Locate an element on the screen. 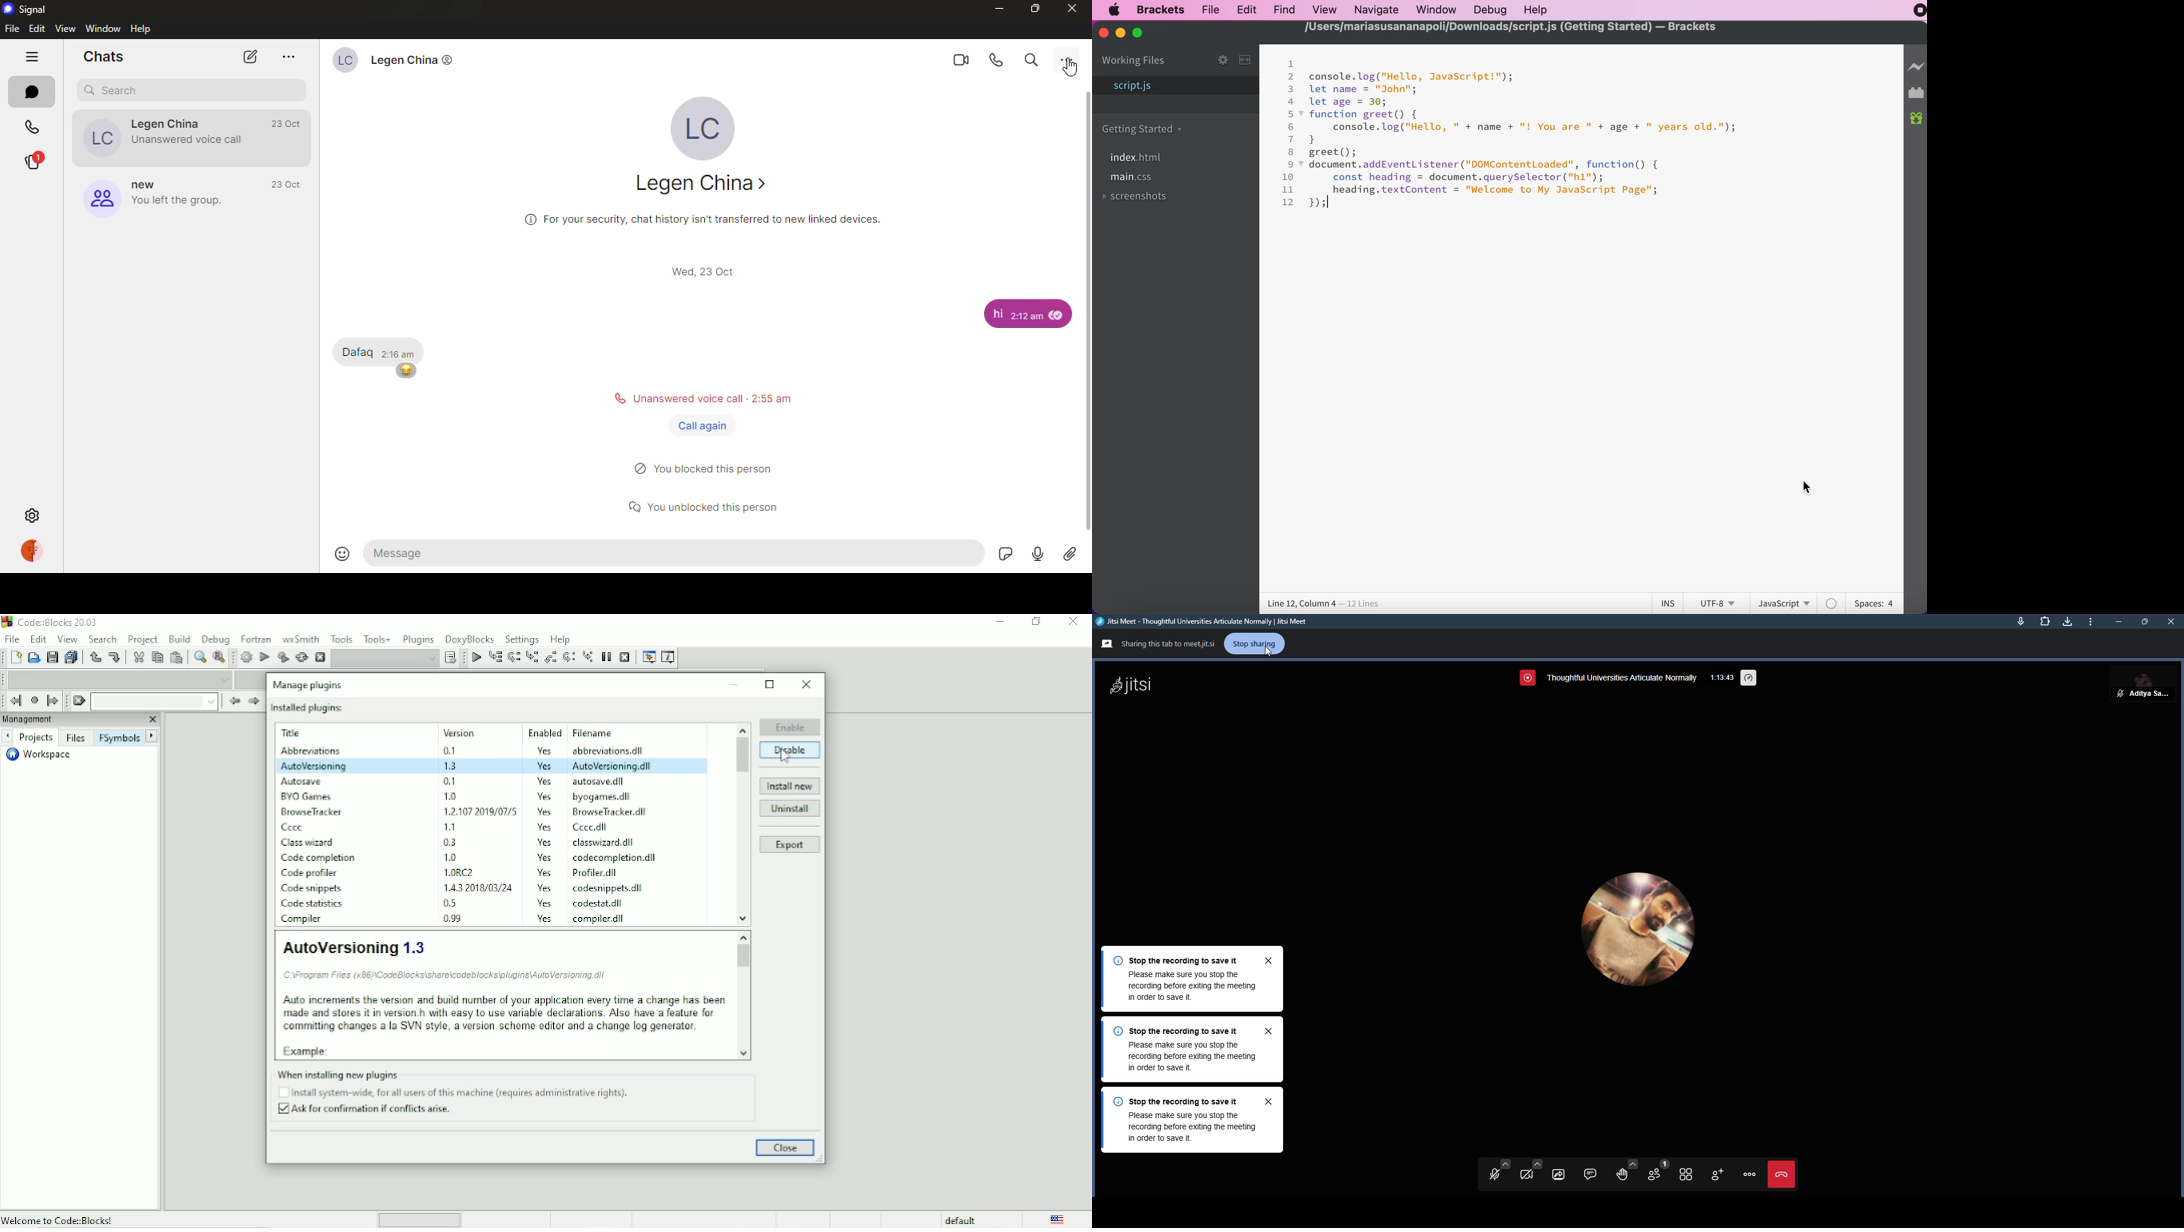 This screenshot has height=1232, width=2184. window is located at coordinates (102, 28).